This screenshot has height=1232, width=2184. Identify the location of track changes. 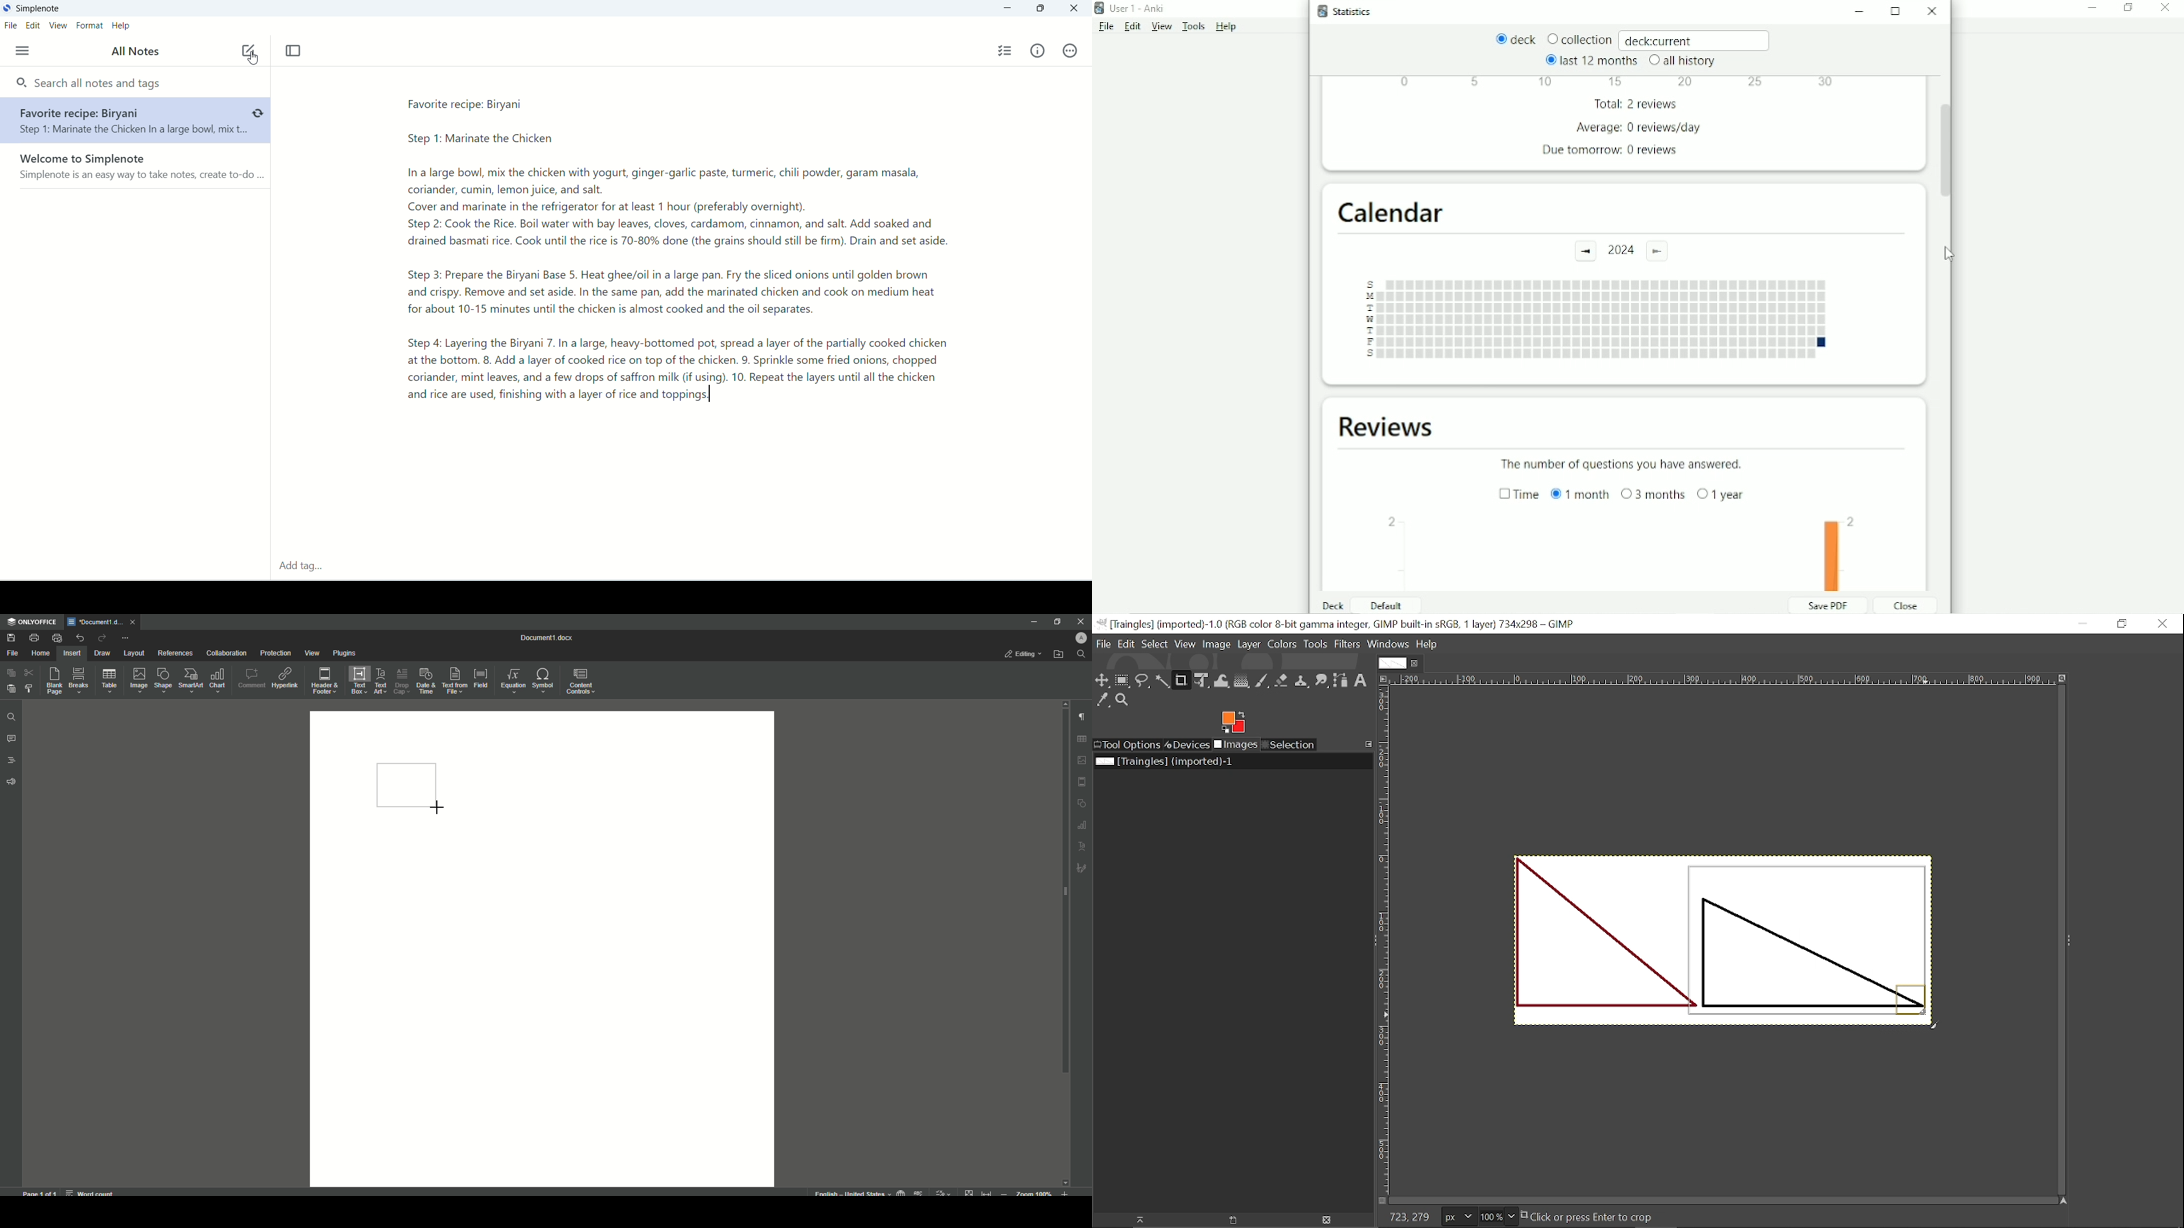
(944, 1192).